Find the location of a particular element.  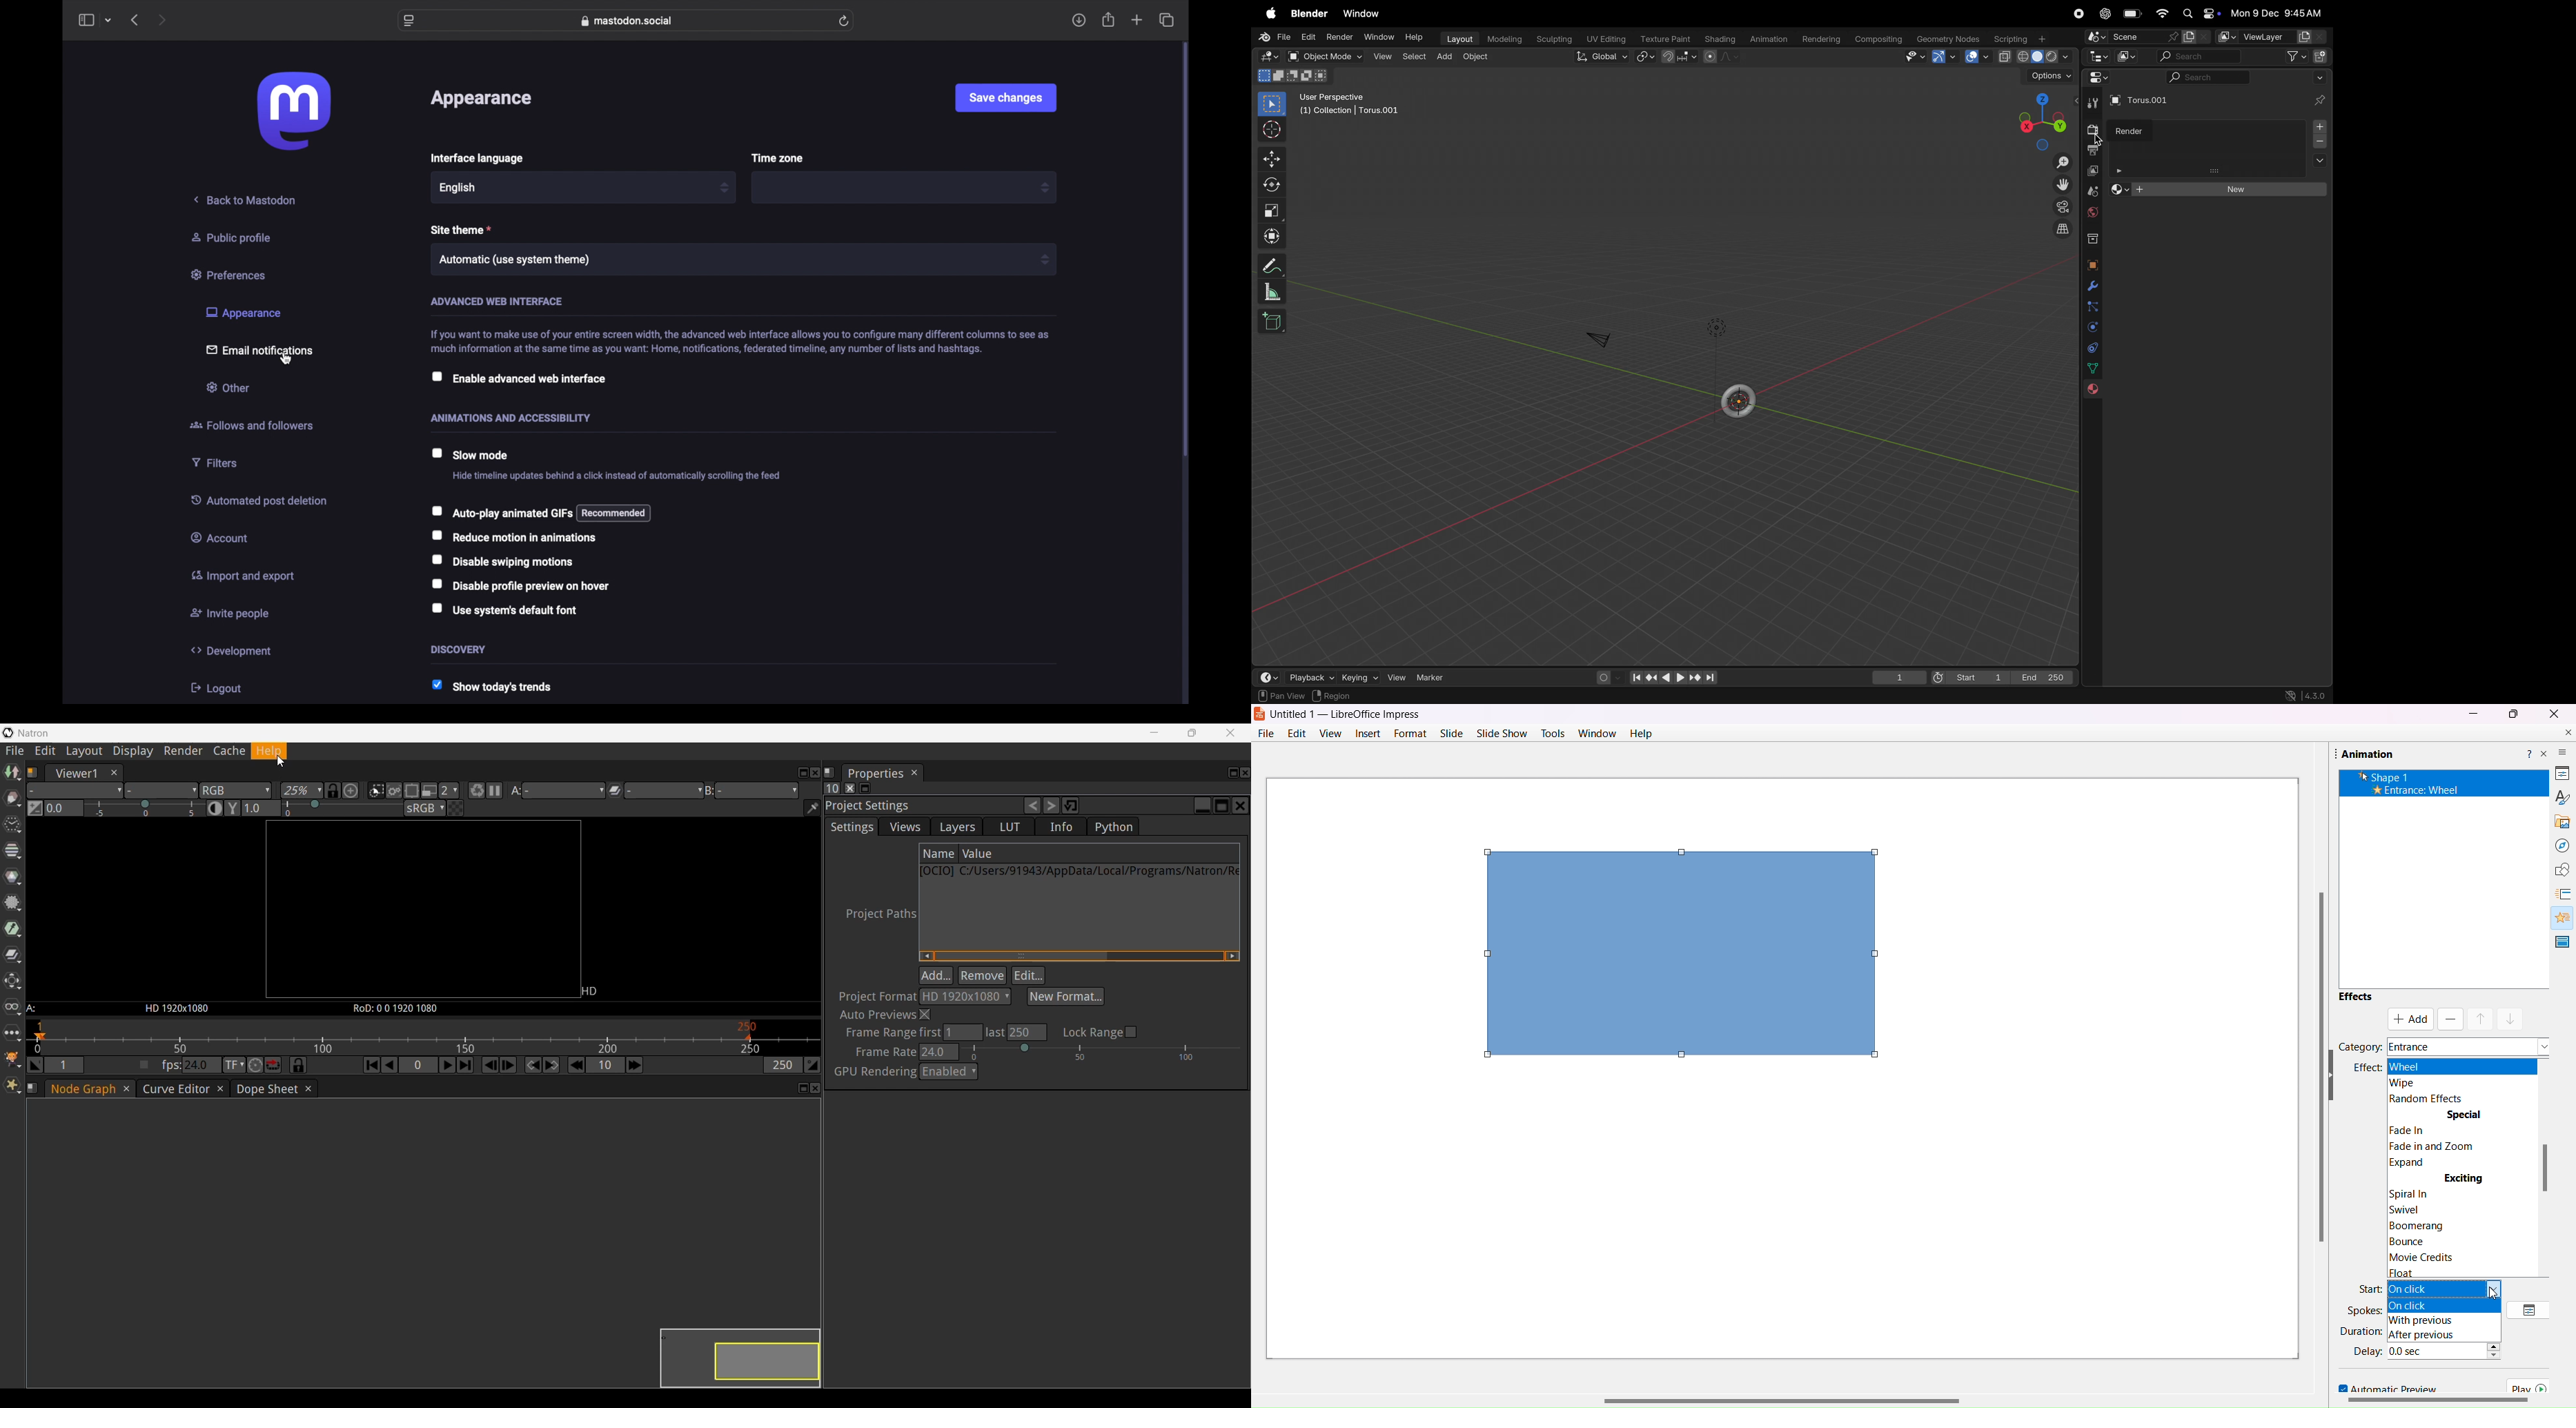

object mode is located at coordinates (1326, 57).